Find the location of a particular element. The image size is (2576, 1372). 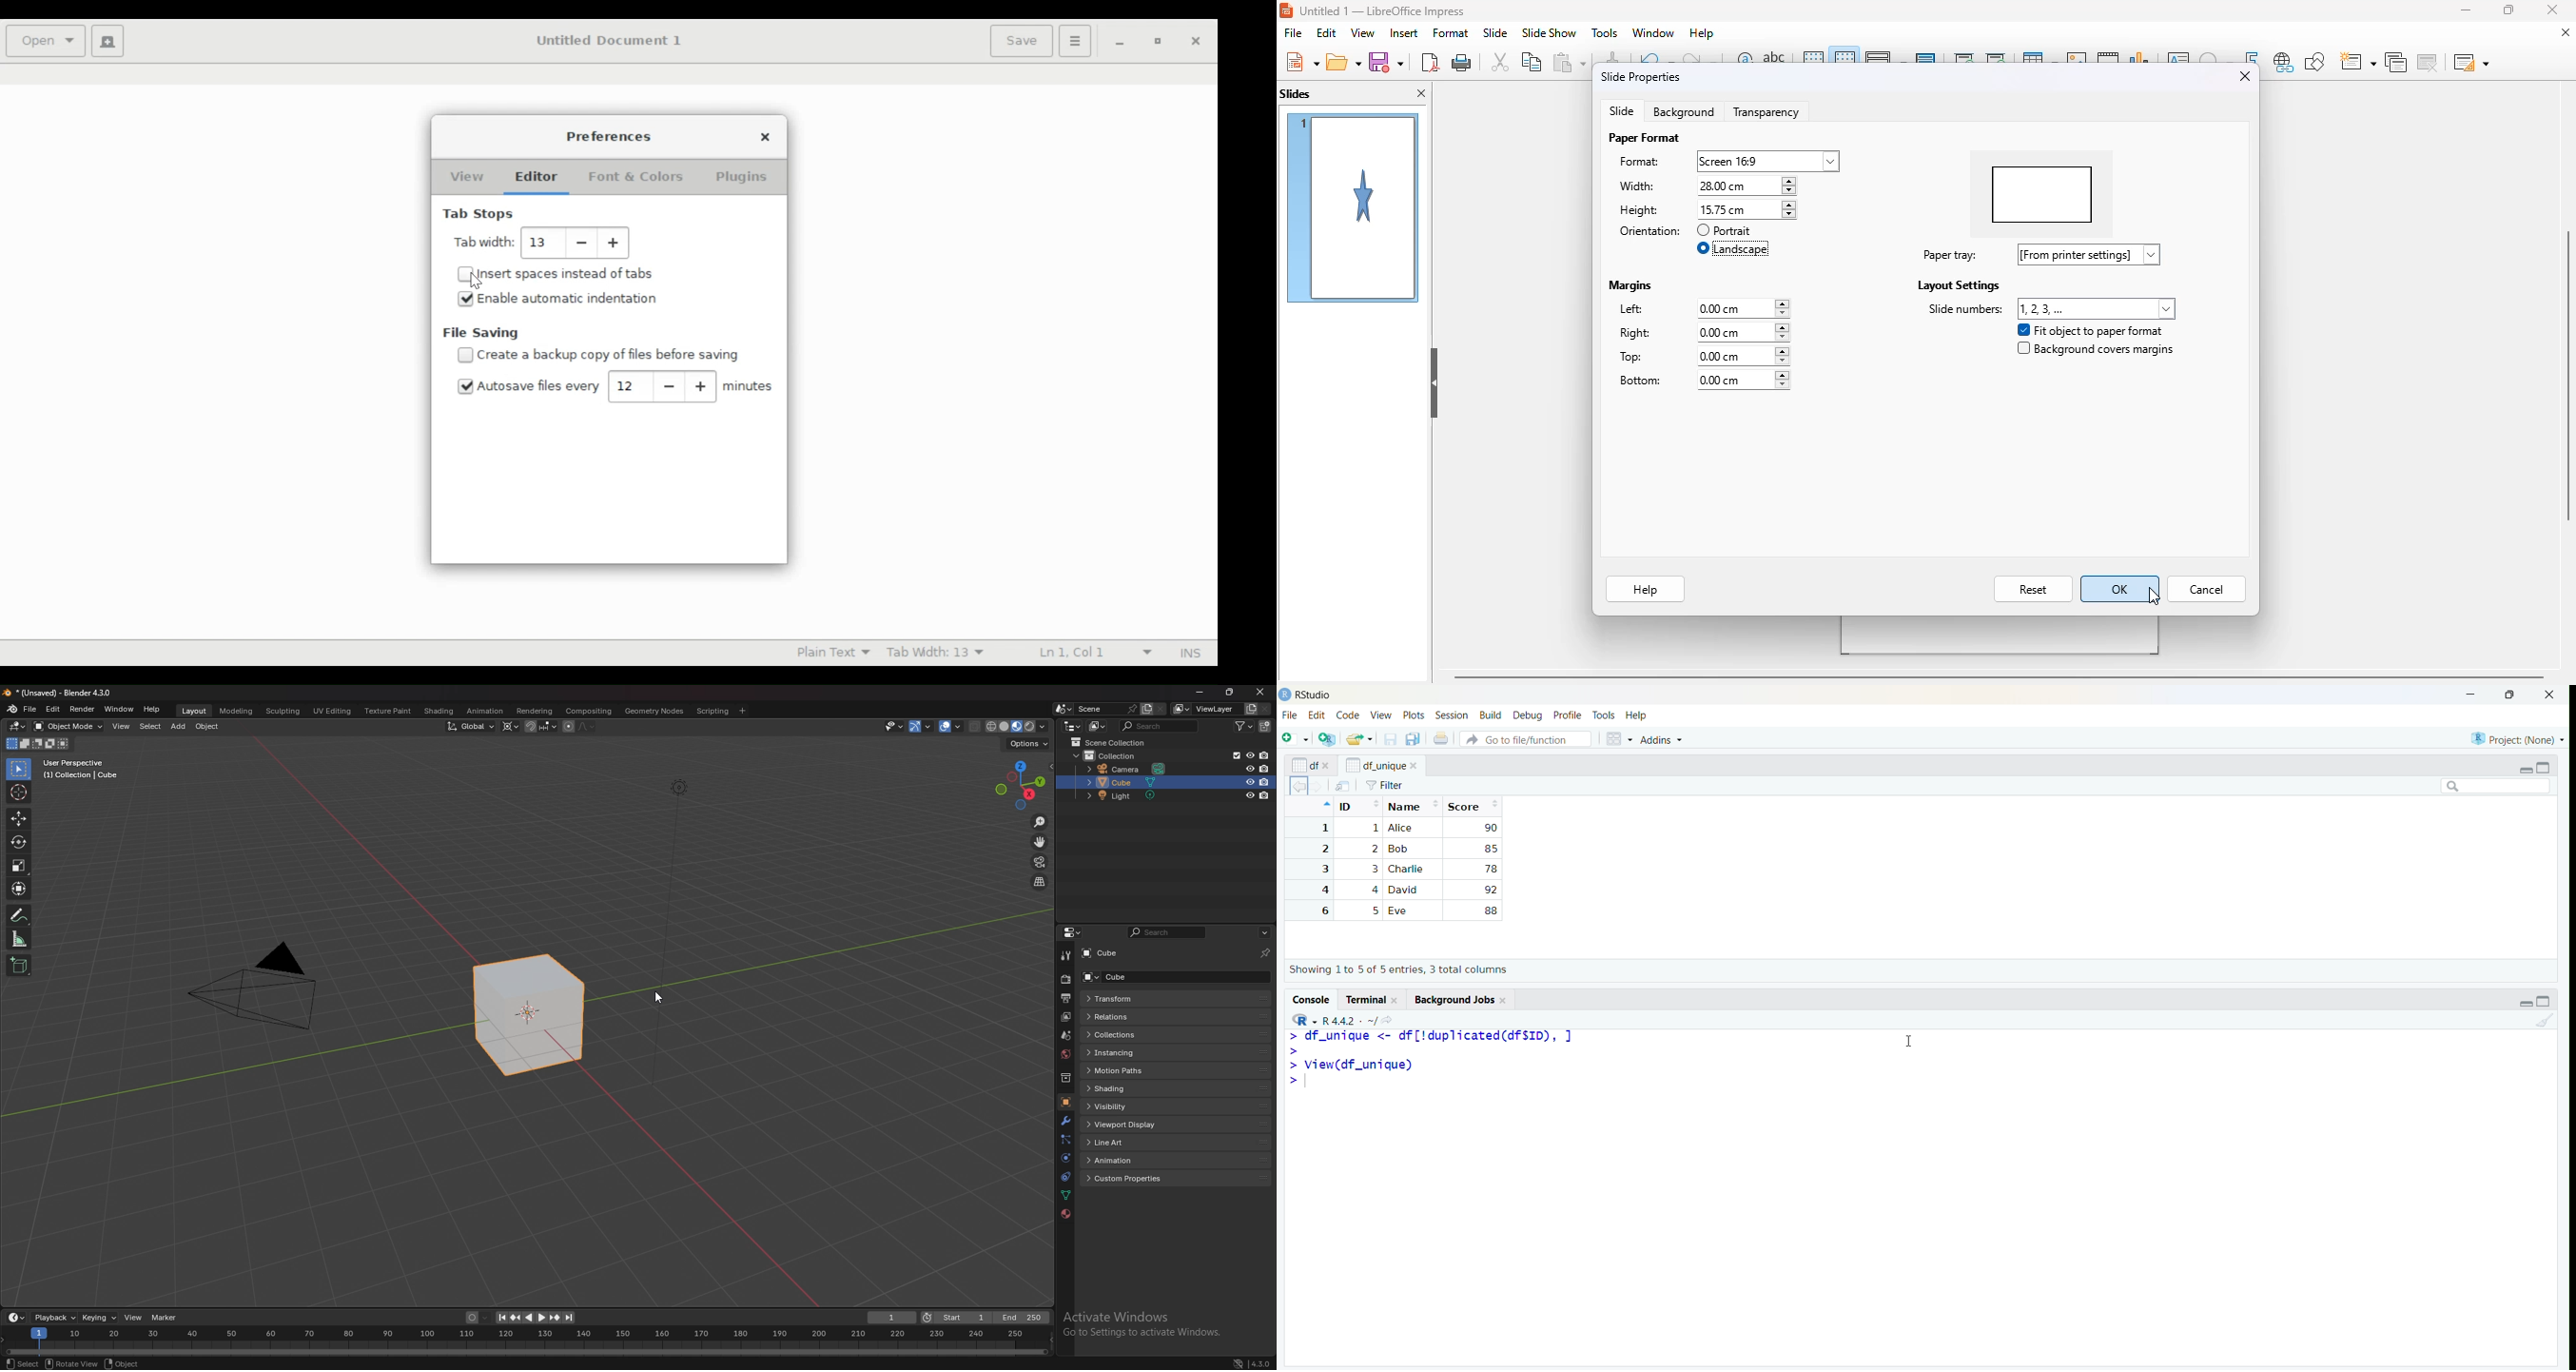

start typing is located at coordinates (1291, 1066).